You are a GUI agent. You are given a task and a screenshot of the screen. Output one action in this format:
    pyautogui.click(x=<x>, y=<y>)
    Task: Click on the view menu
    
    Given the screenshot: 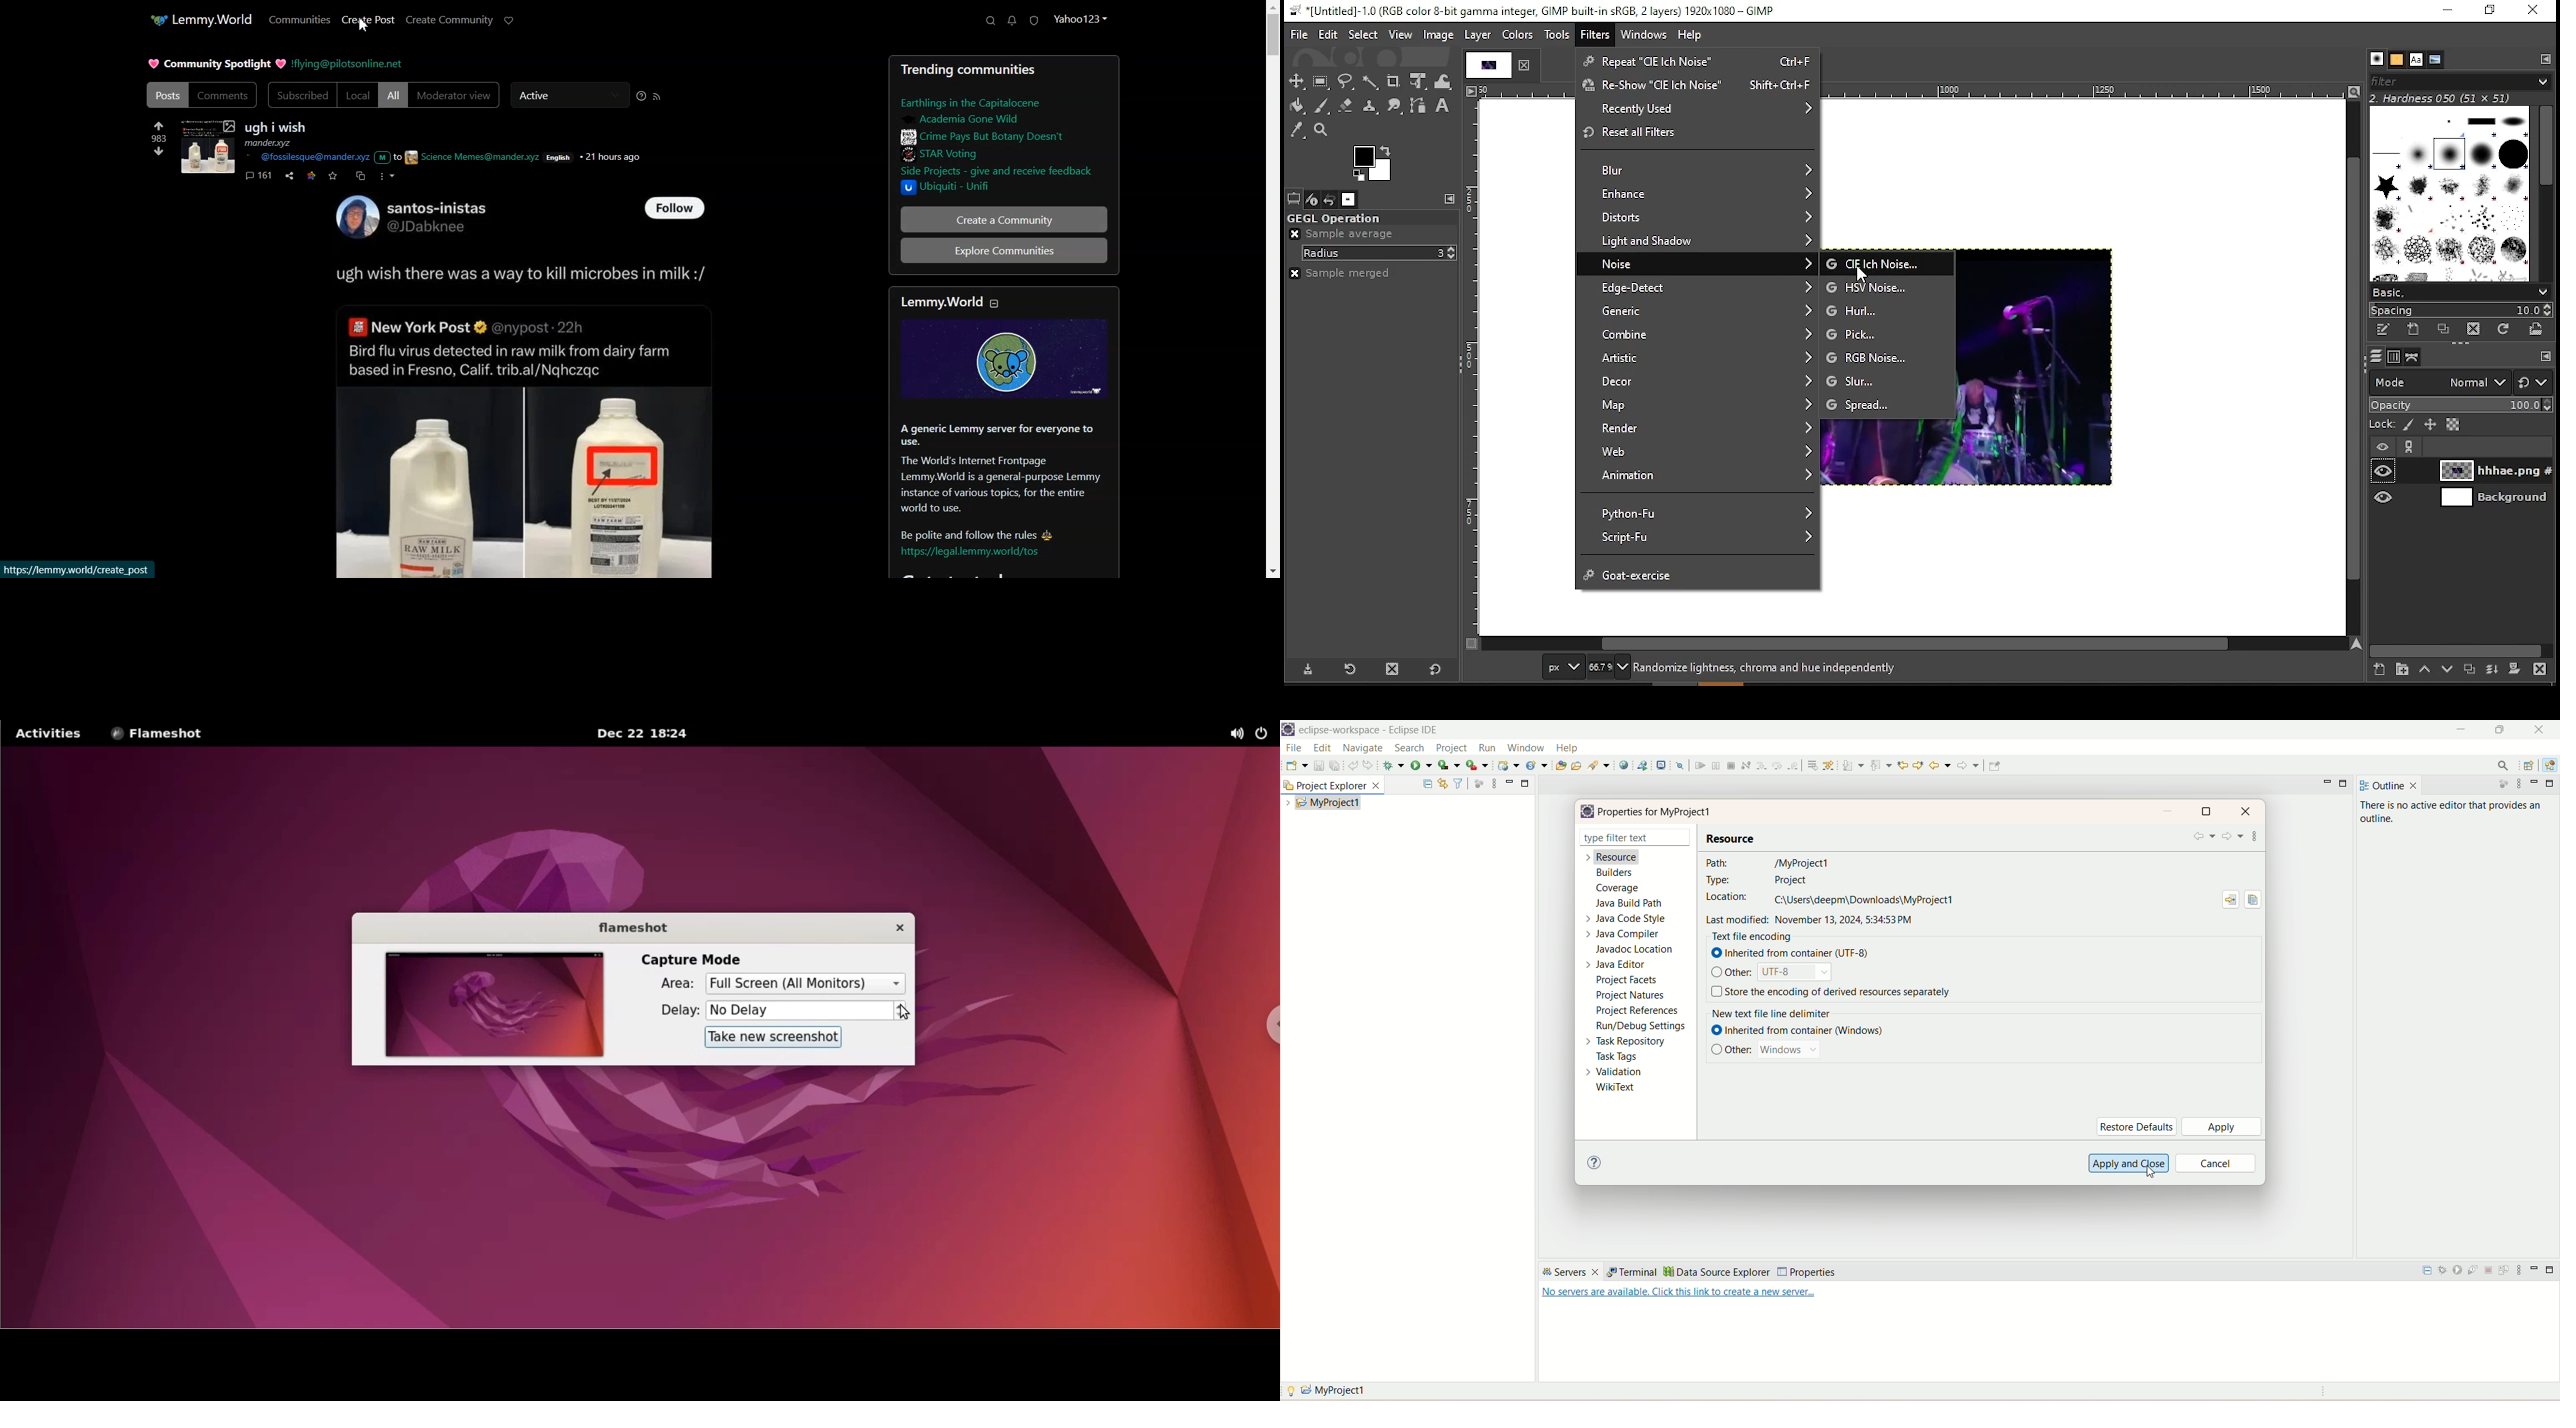 What is the action you would take?
    pyautogui.click(x=2517, y=783)
    